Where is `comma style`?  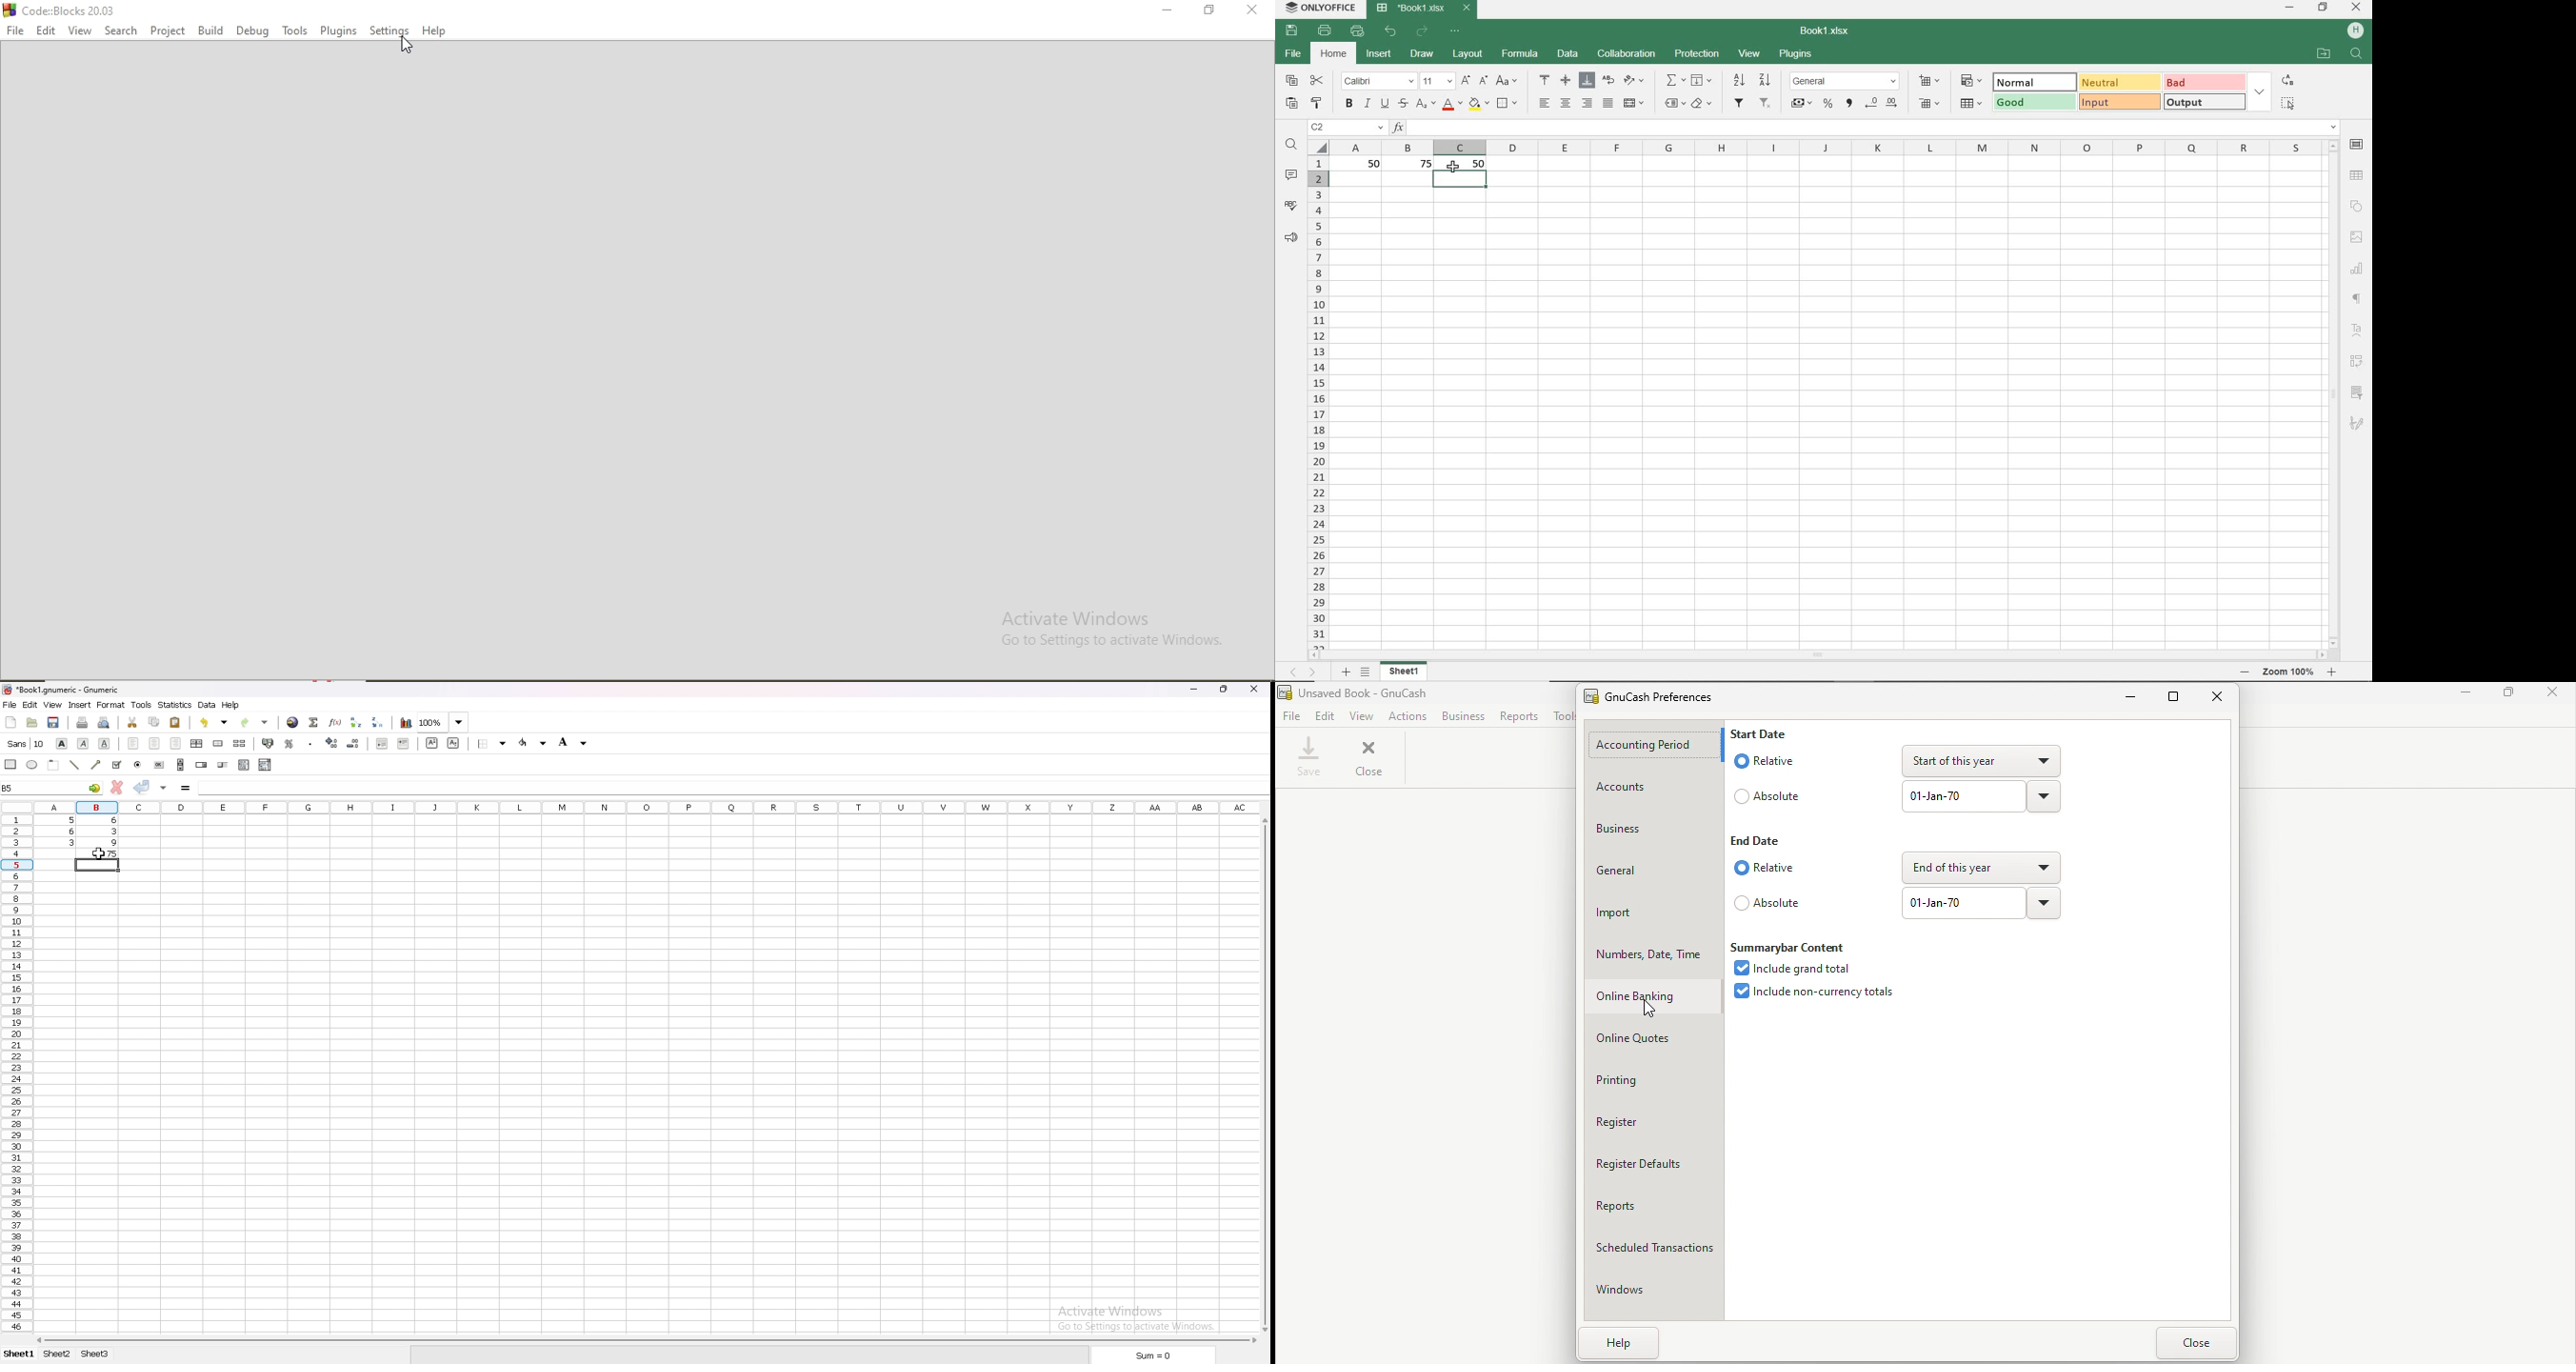
comma style is located at coordinates (1850, 105).